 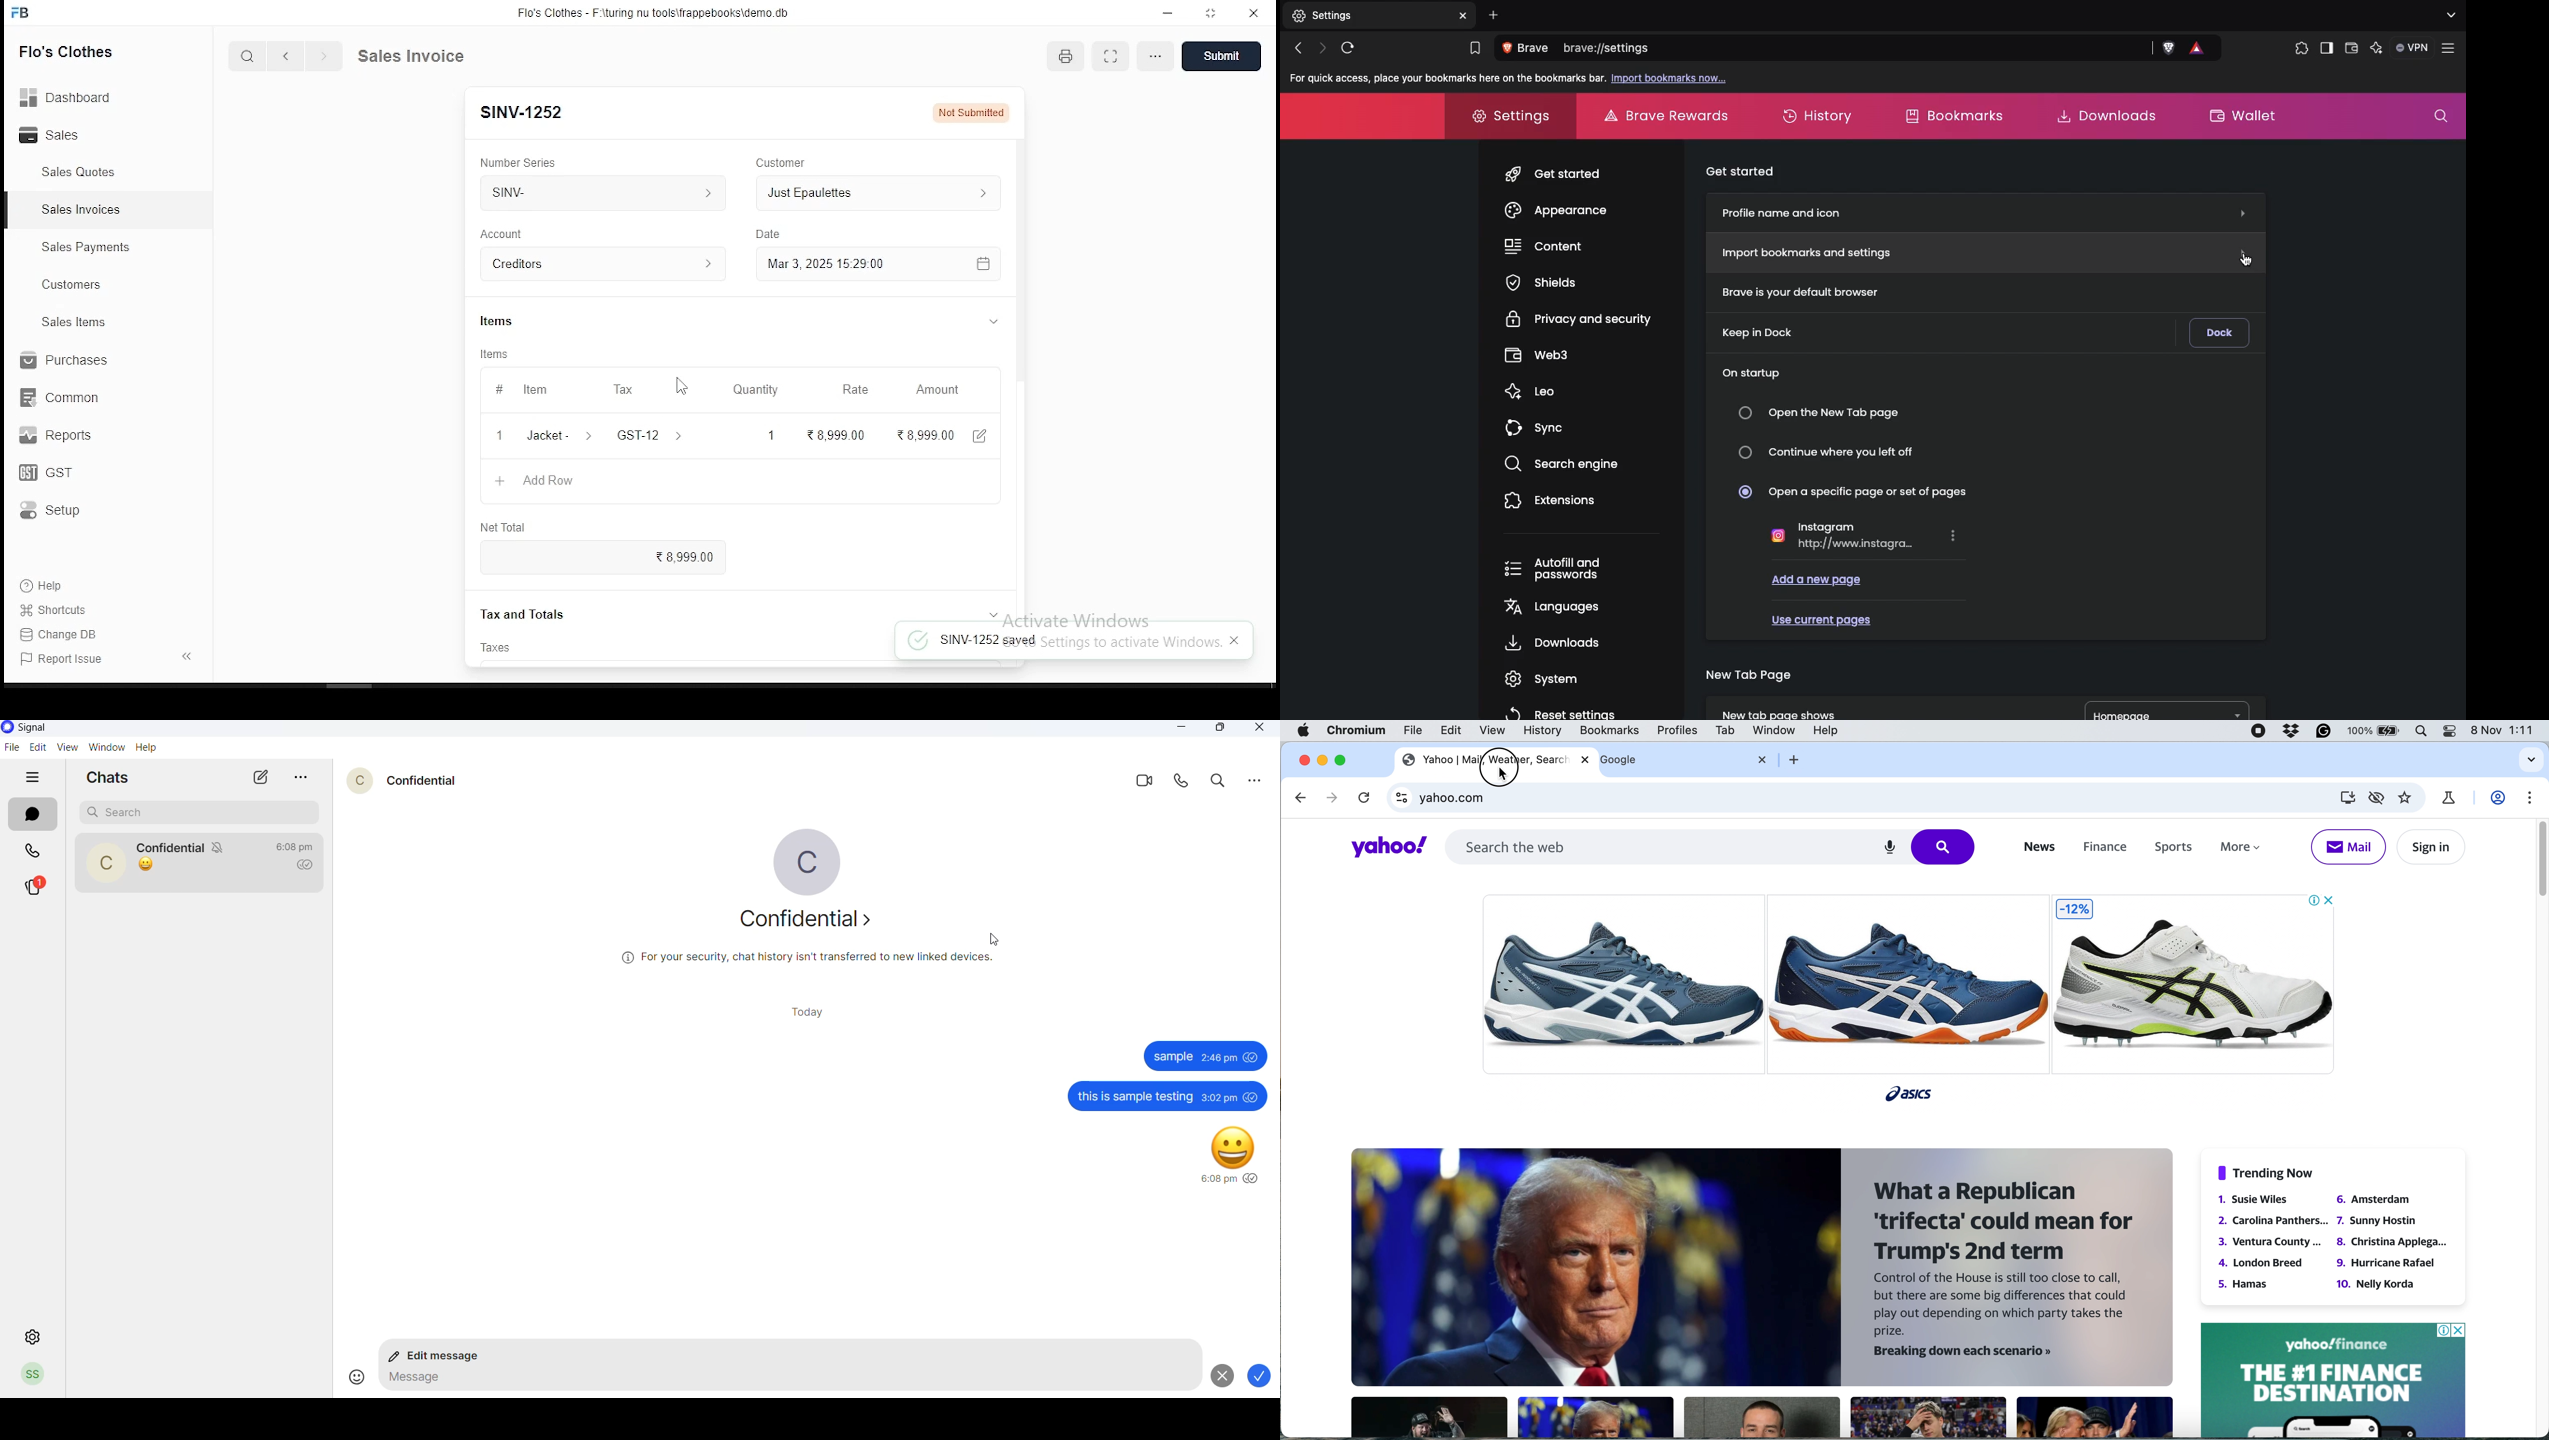 I want to click on items, so click(x=498, y=353).